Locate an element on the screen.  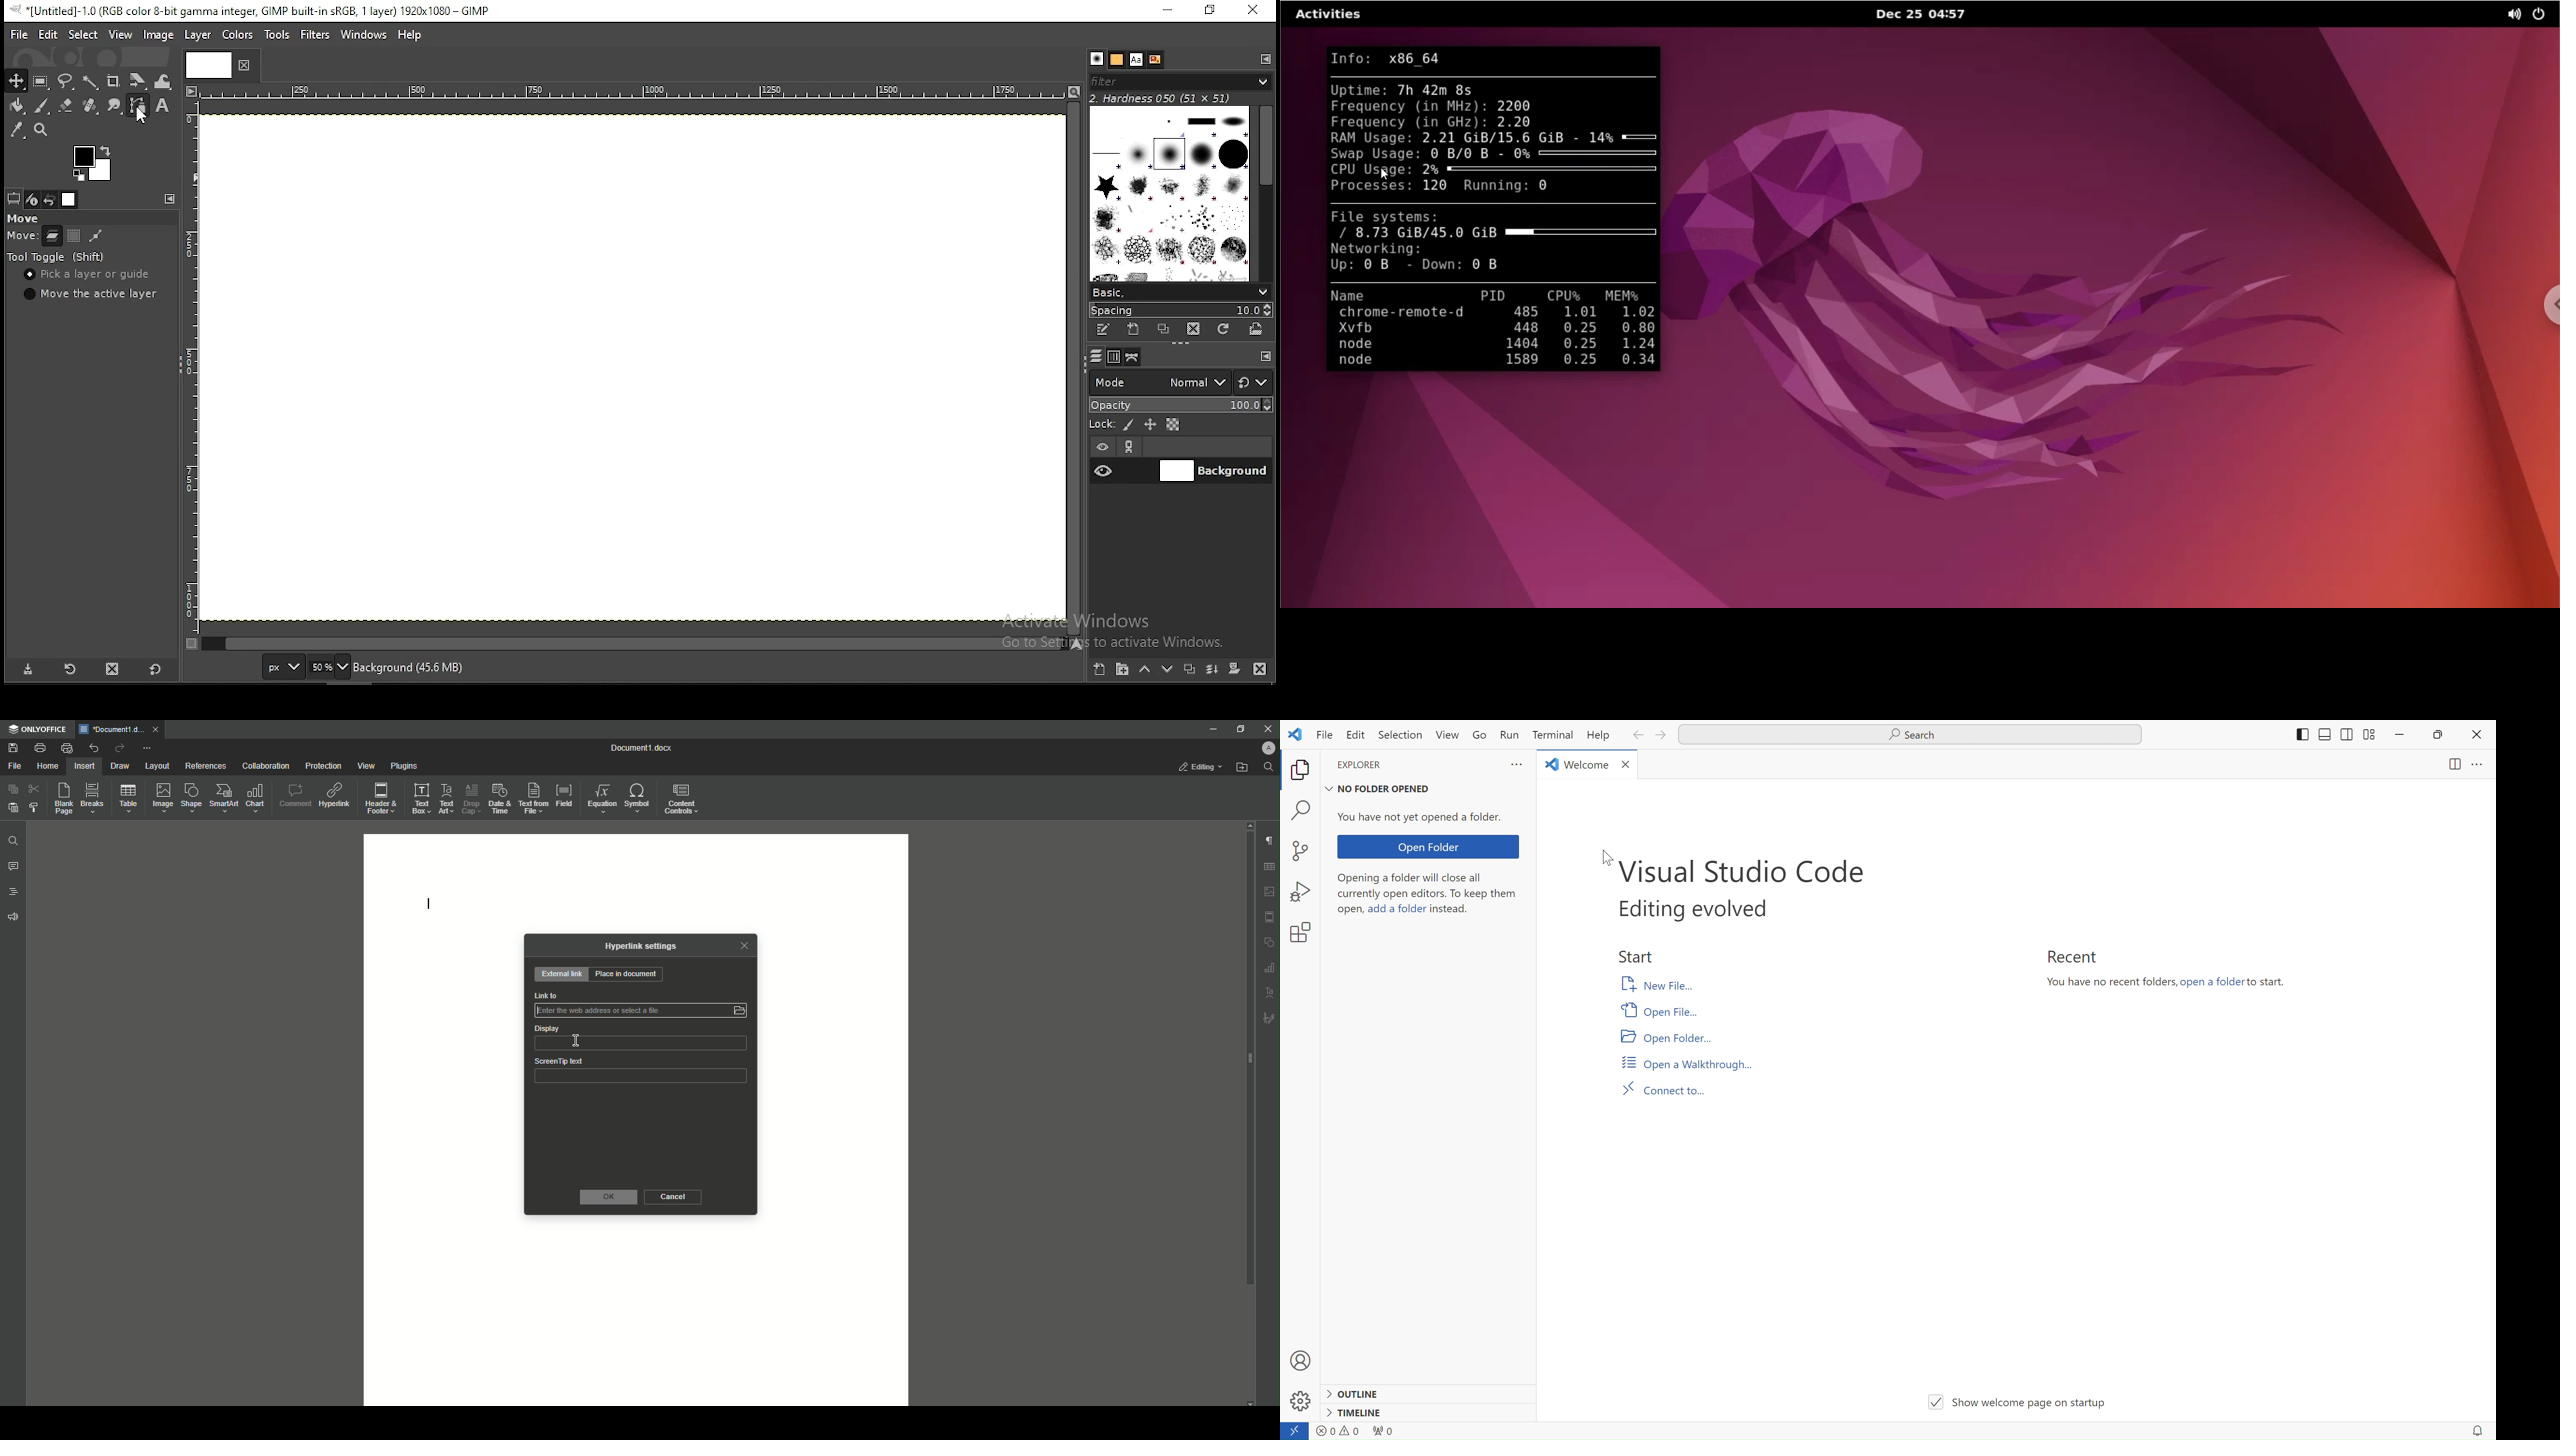
Display is located at coordinates (547, 1028).